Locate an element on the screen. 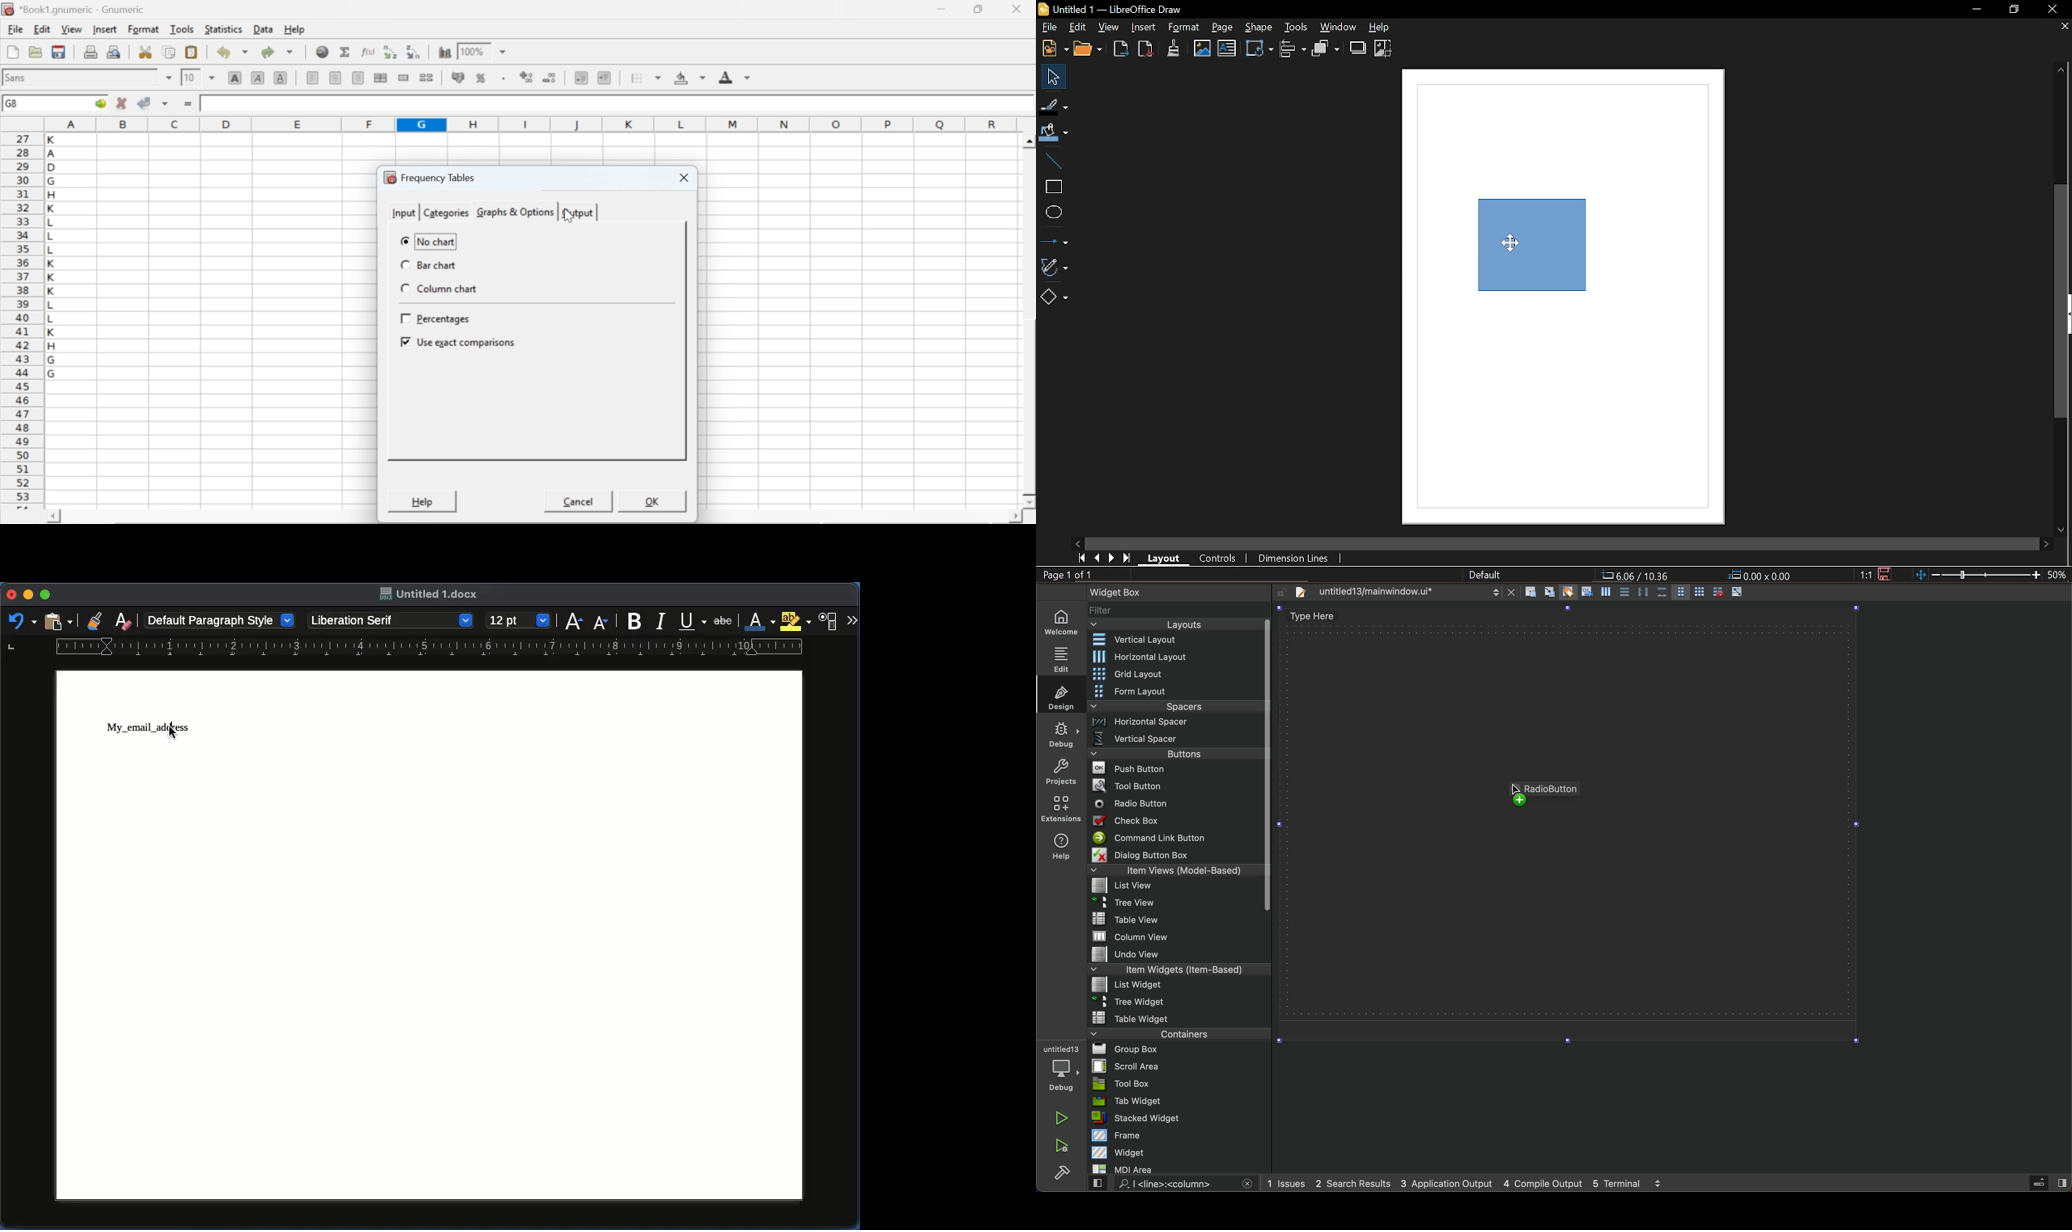 The width and height of the screenshot is (2072, 1232). run and debug is located at coordinates (1063, 1148).